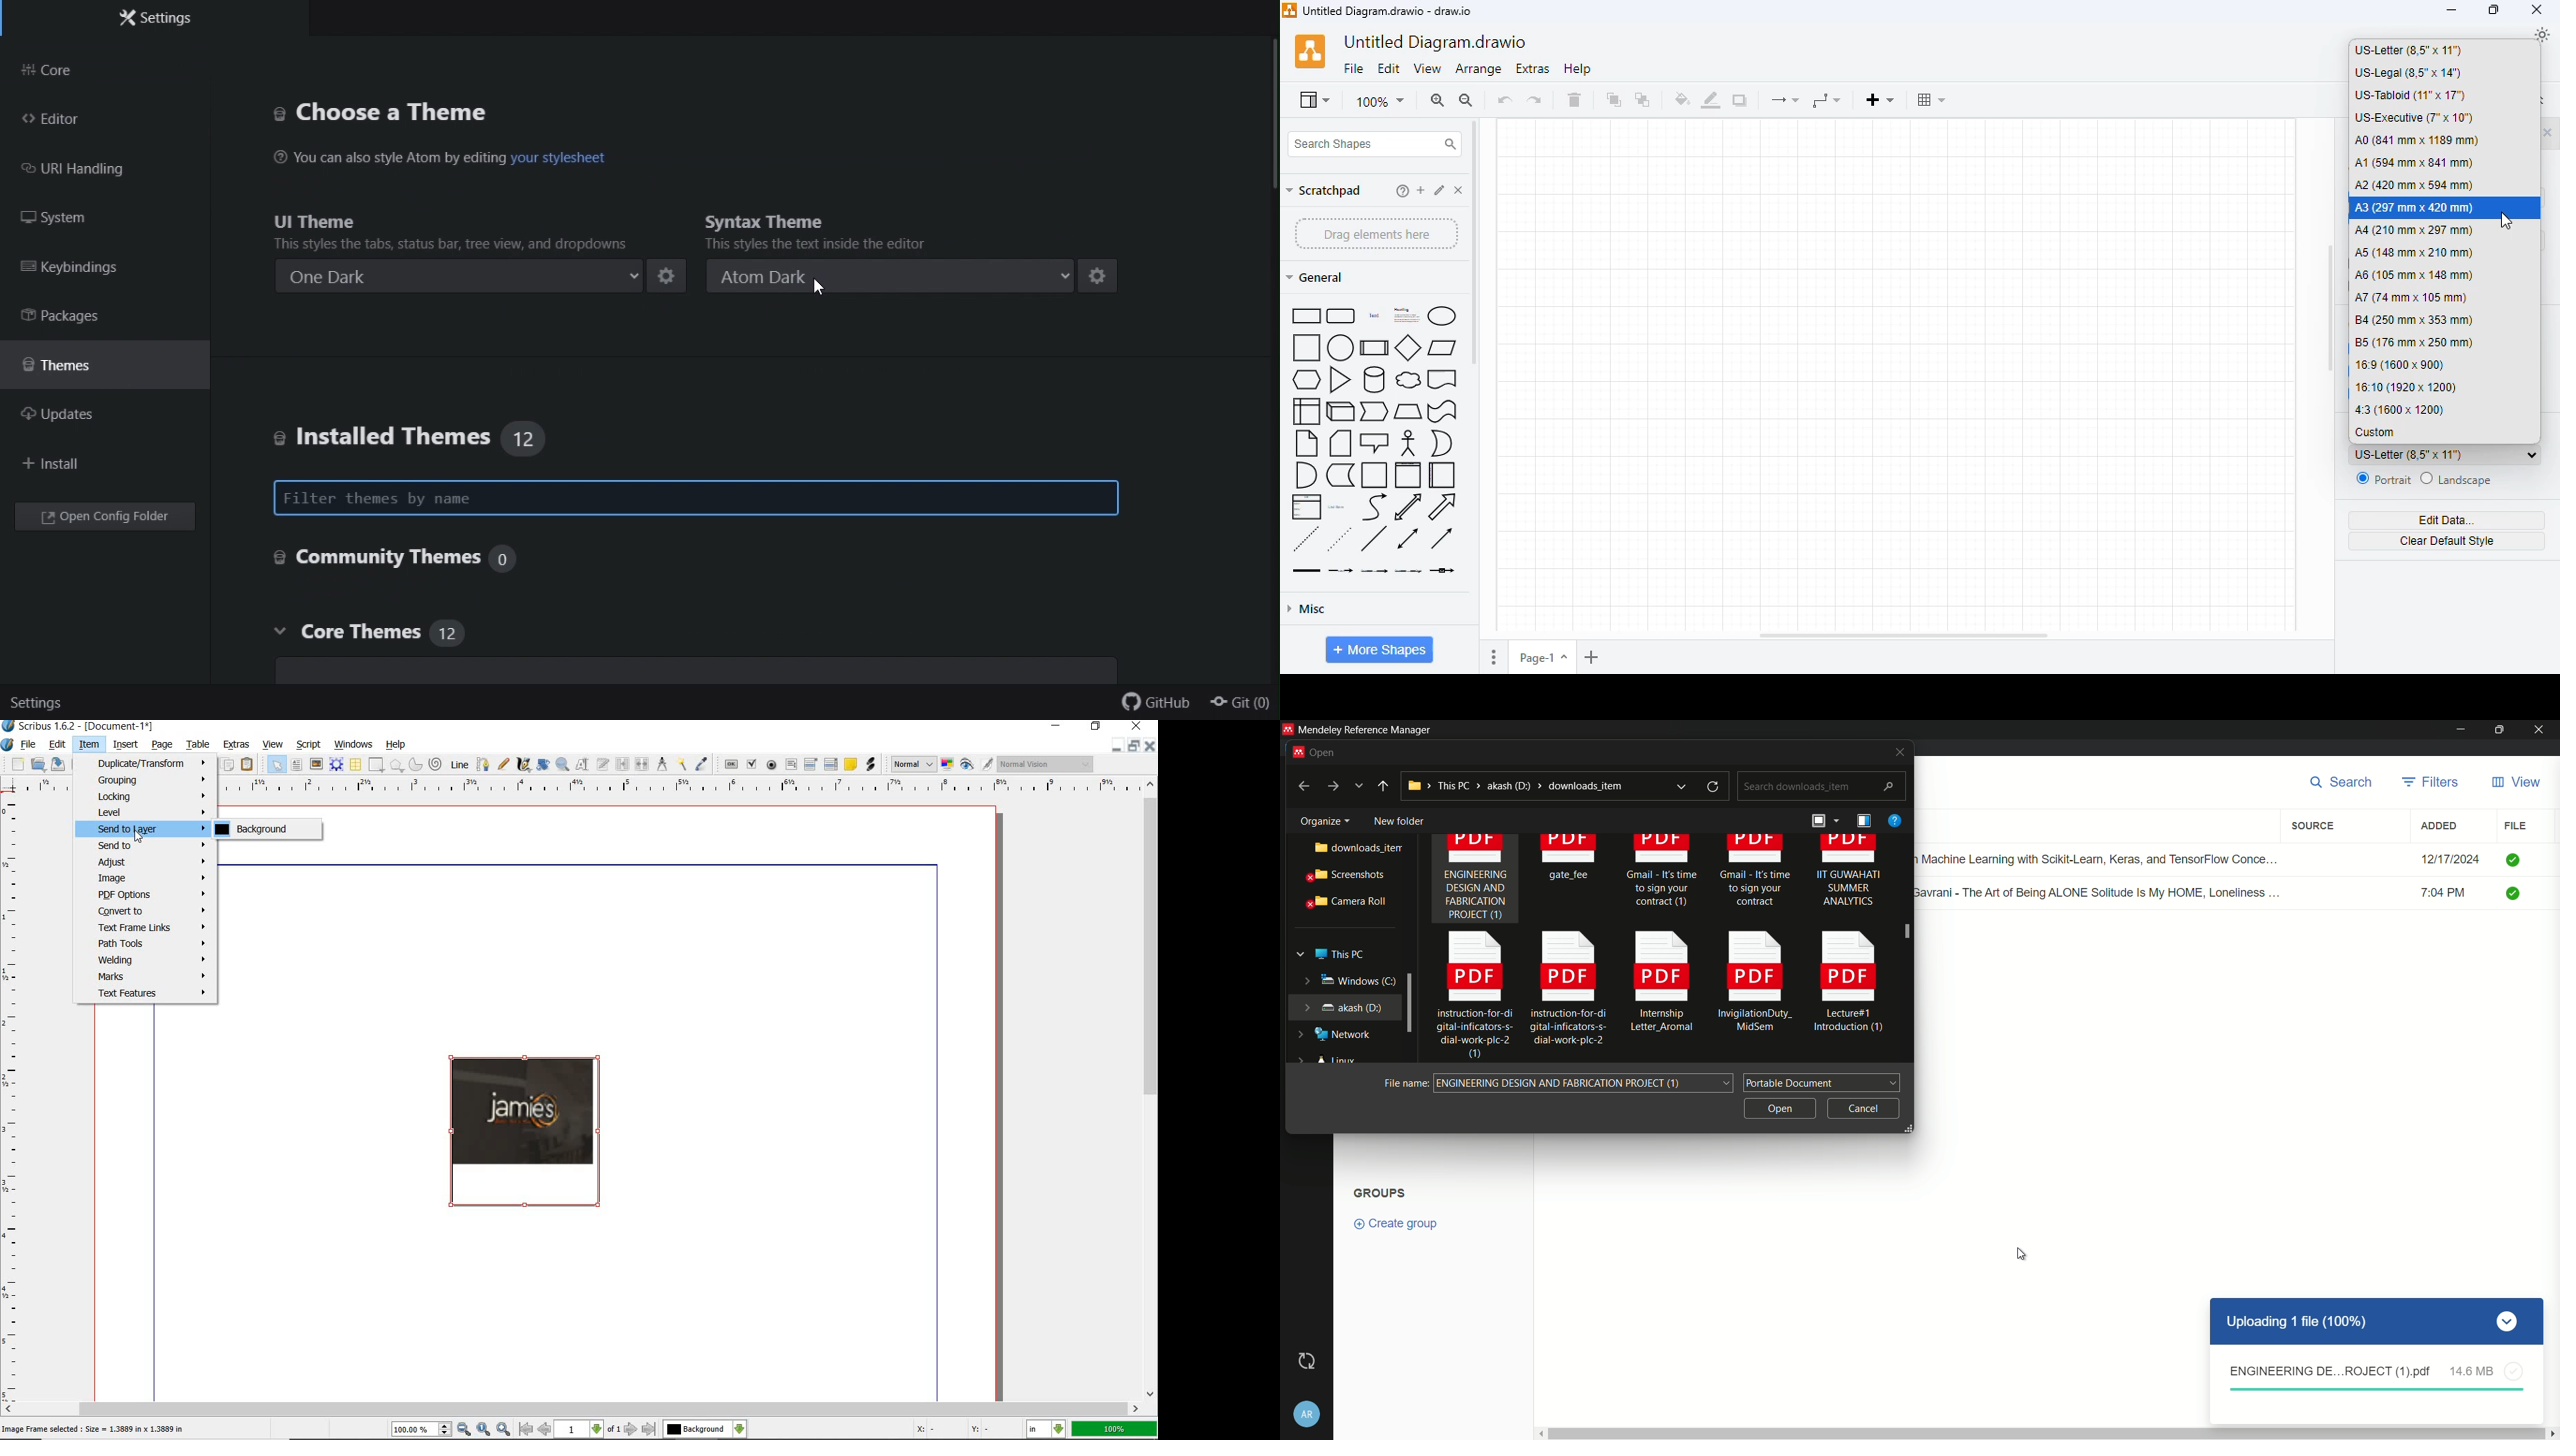  I want to click on unlink text frames, so click(643, 765).